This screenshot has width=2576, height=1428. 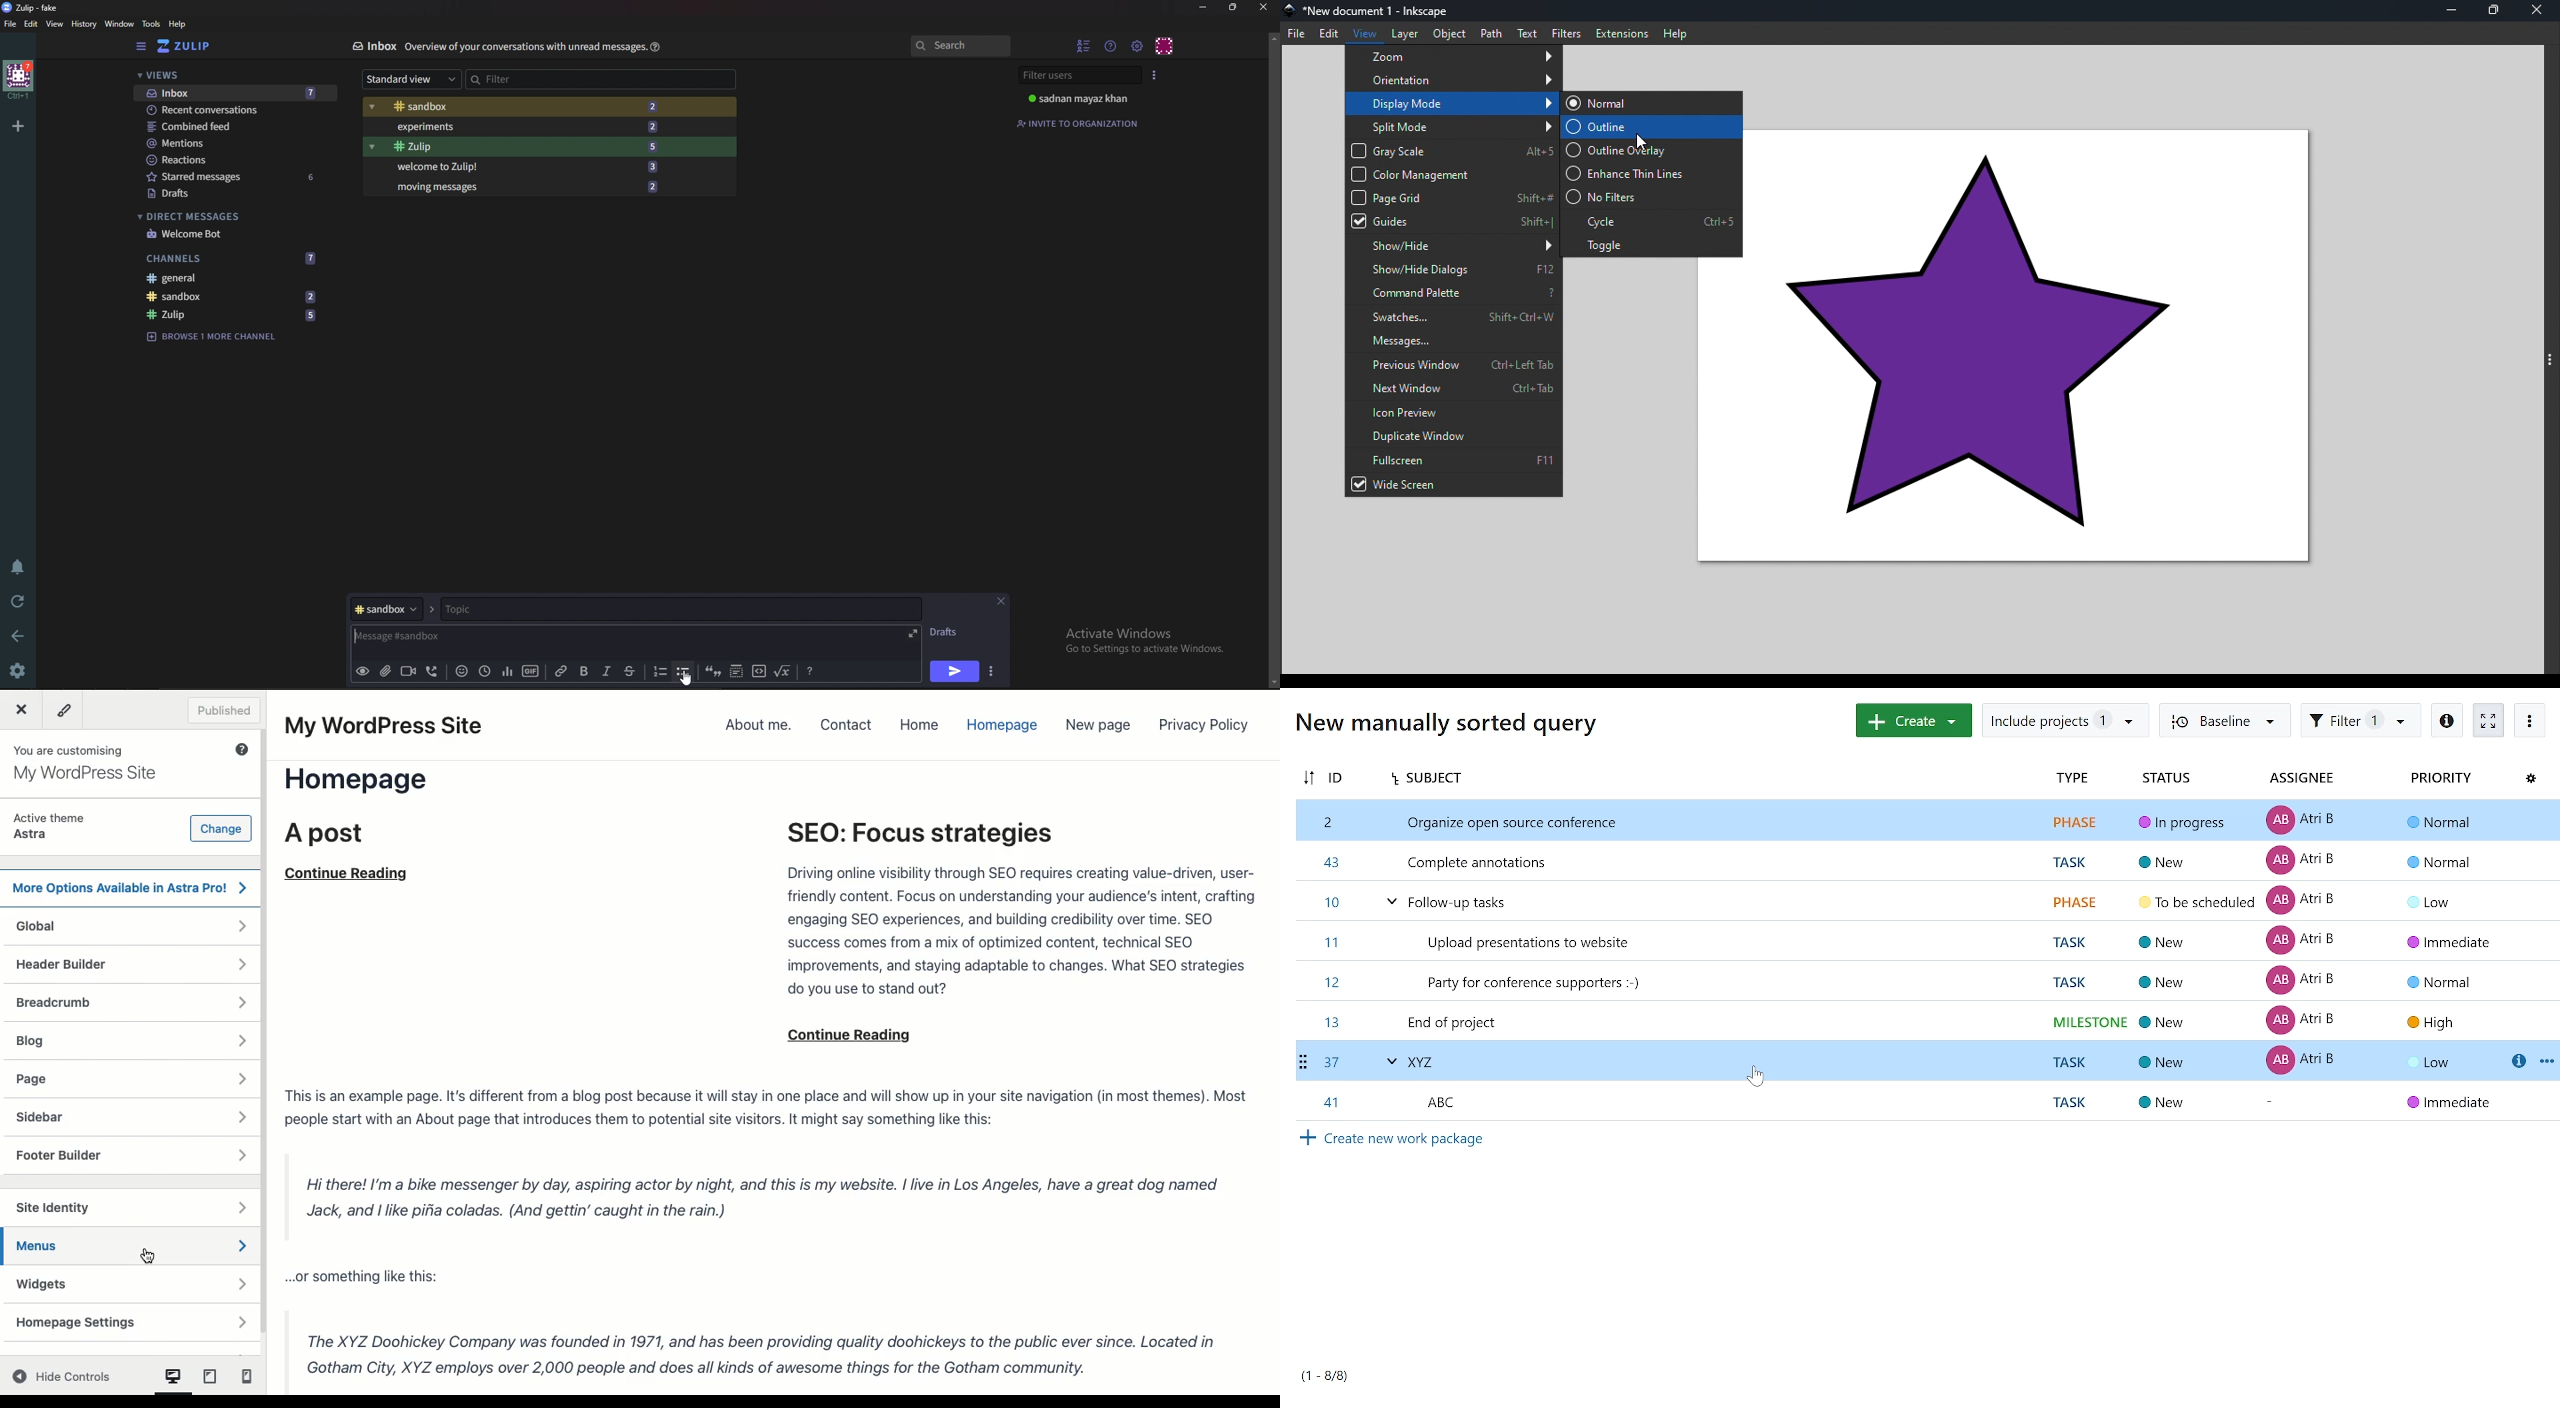 What do you see at coordinates (812, 669) in the screenshot?
I see `Message formatting` at bounding box center [812, 669].